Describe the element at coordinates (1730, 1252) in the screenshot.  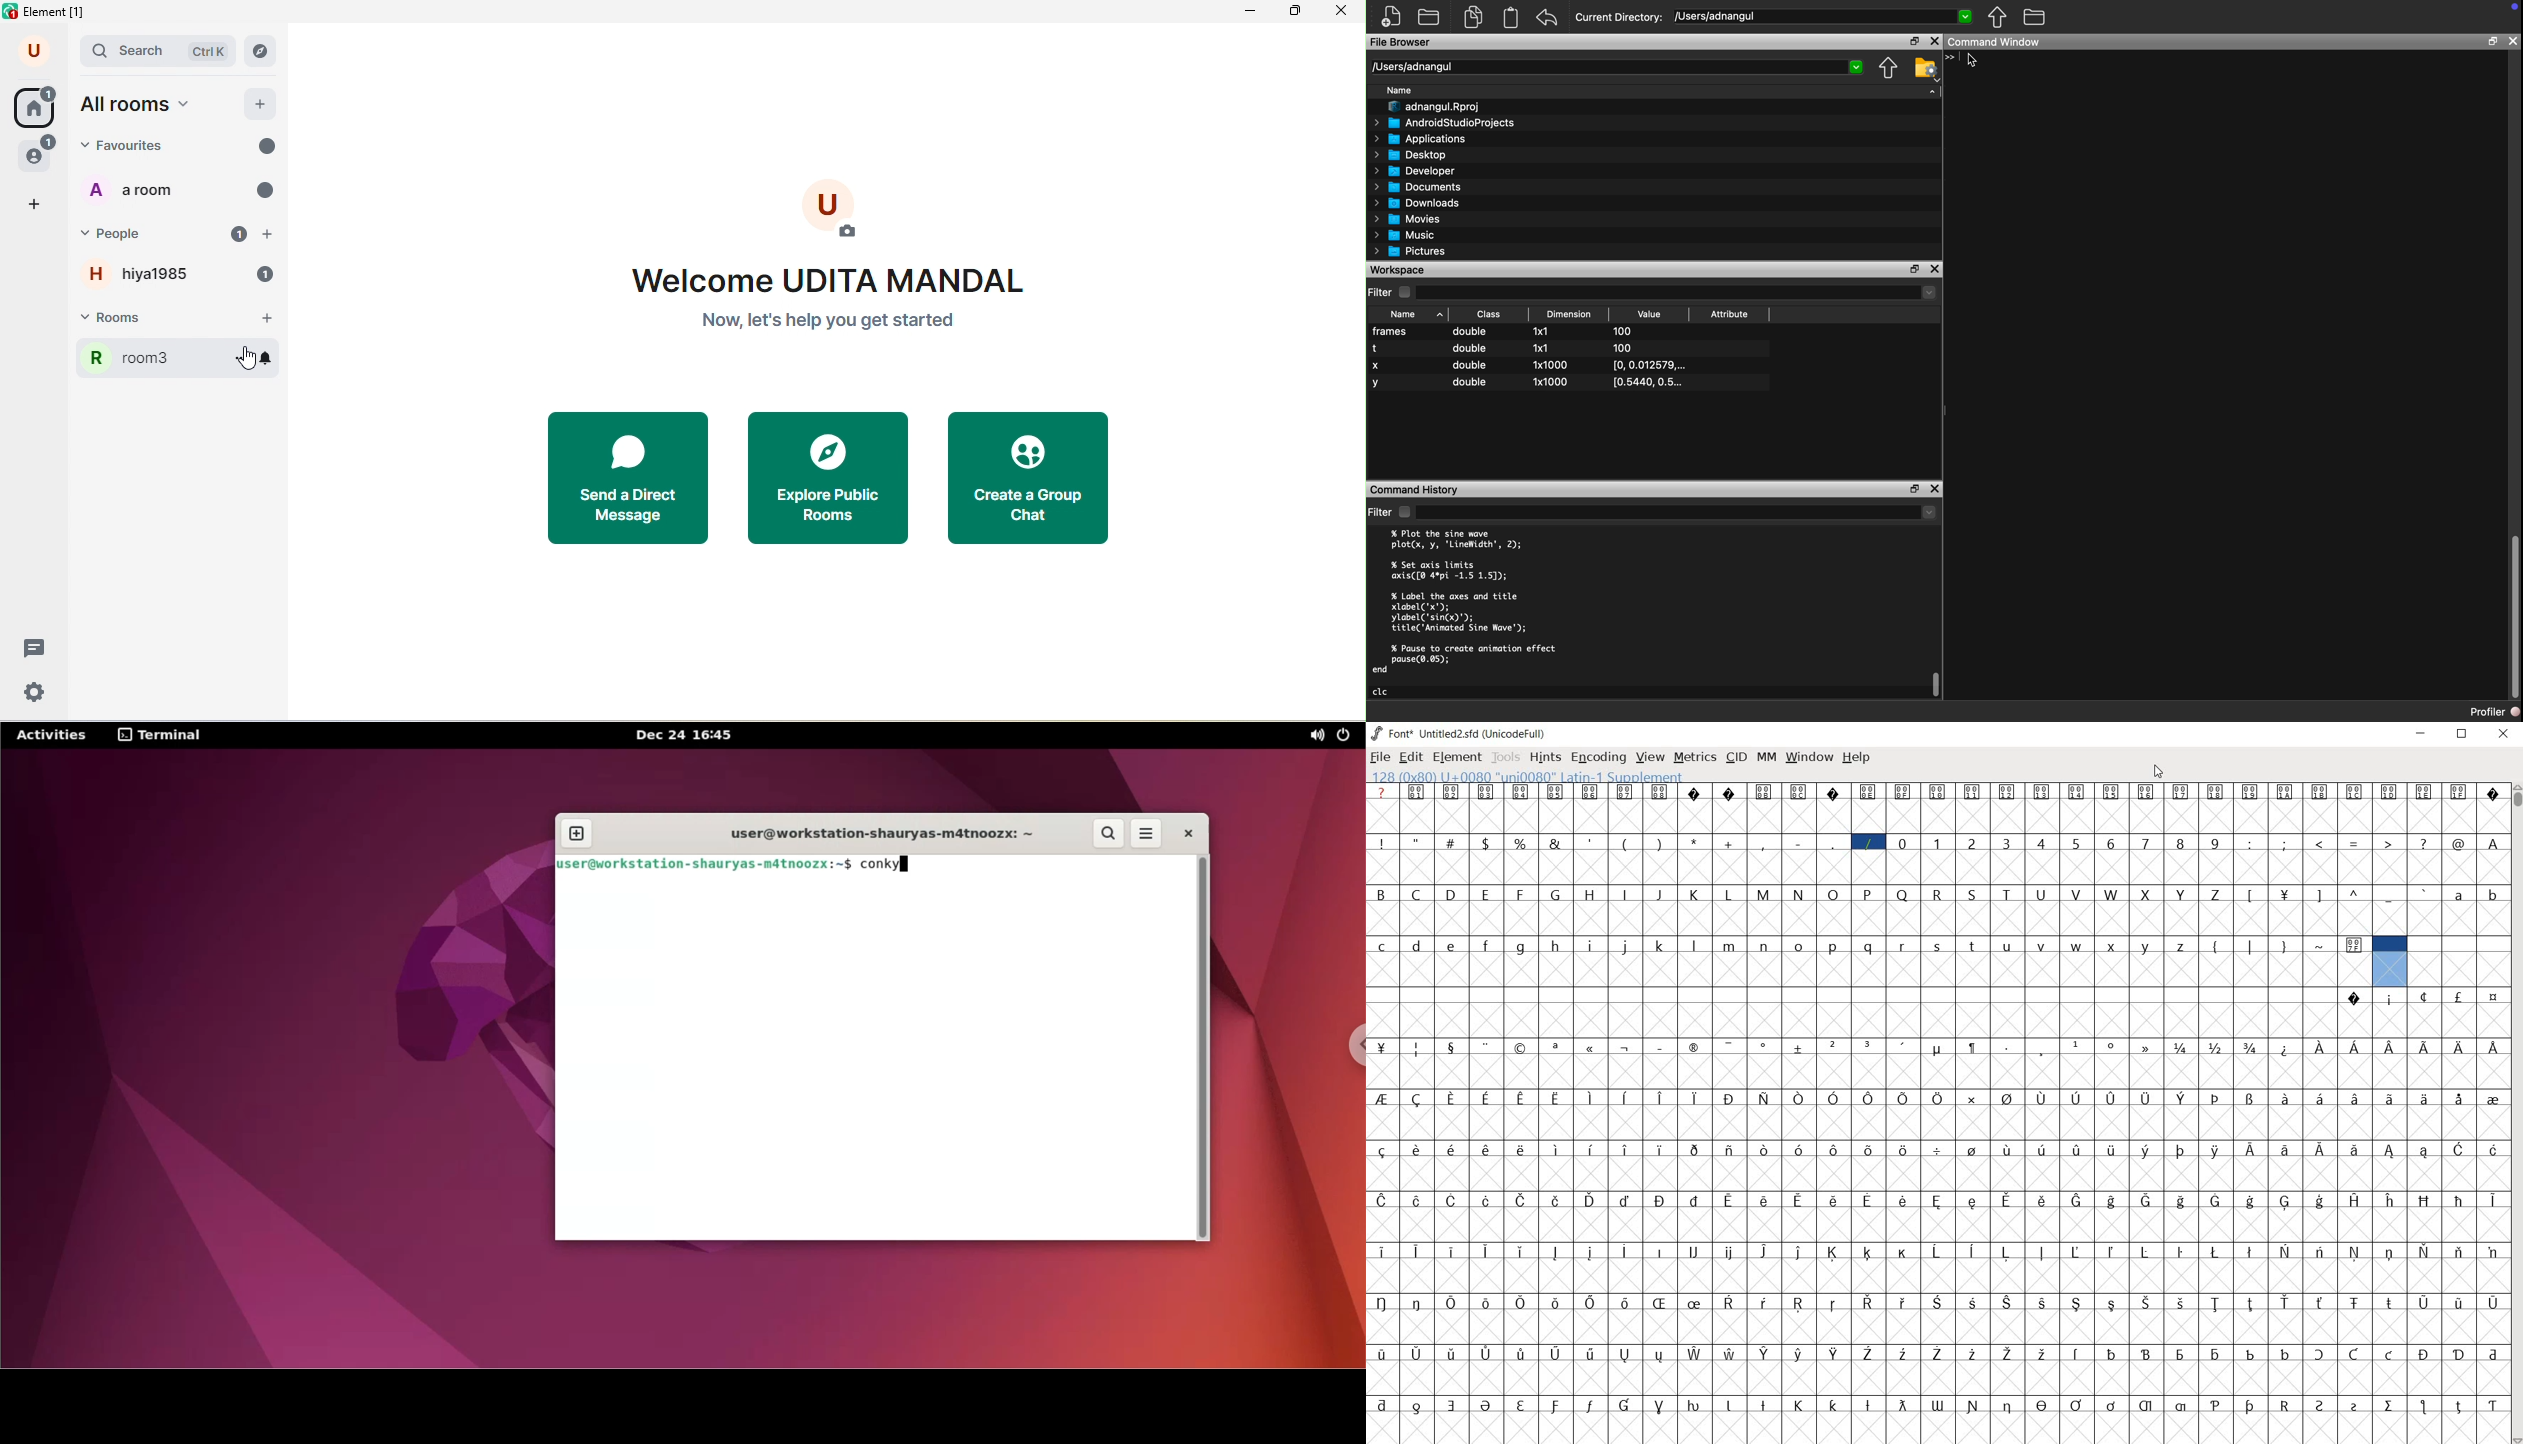
I see `Symbol` at that location.